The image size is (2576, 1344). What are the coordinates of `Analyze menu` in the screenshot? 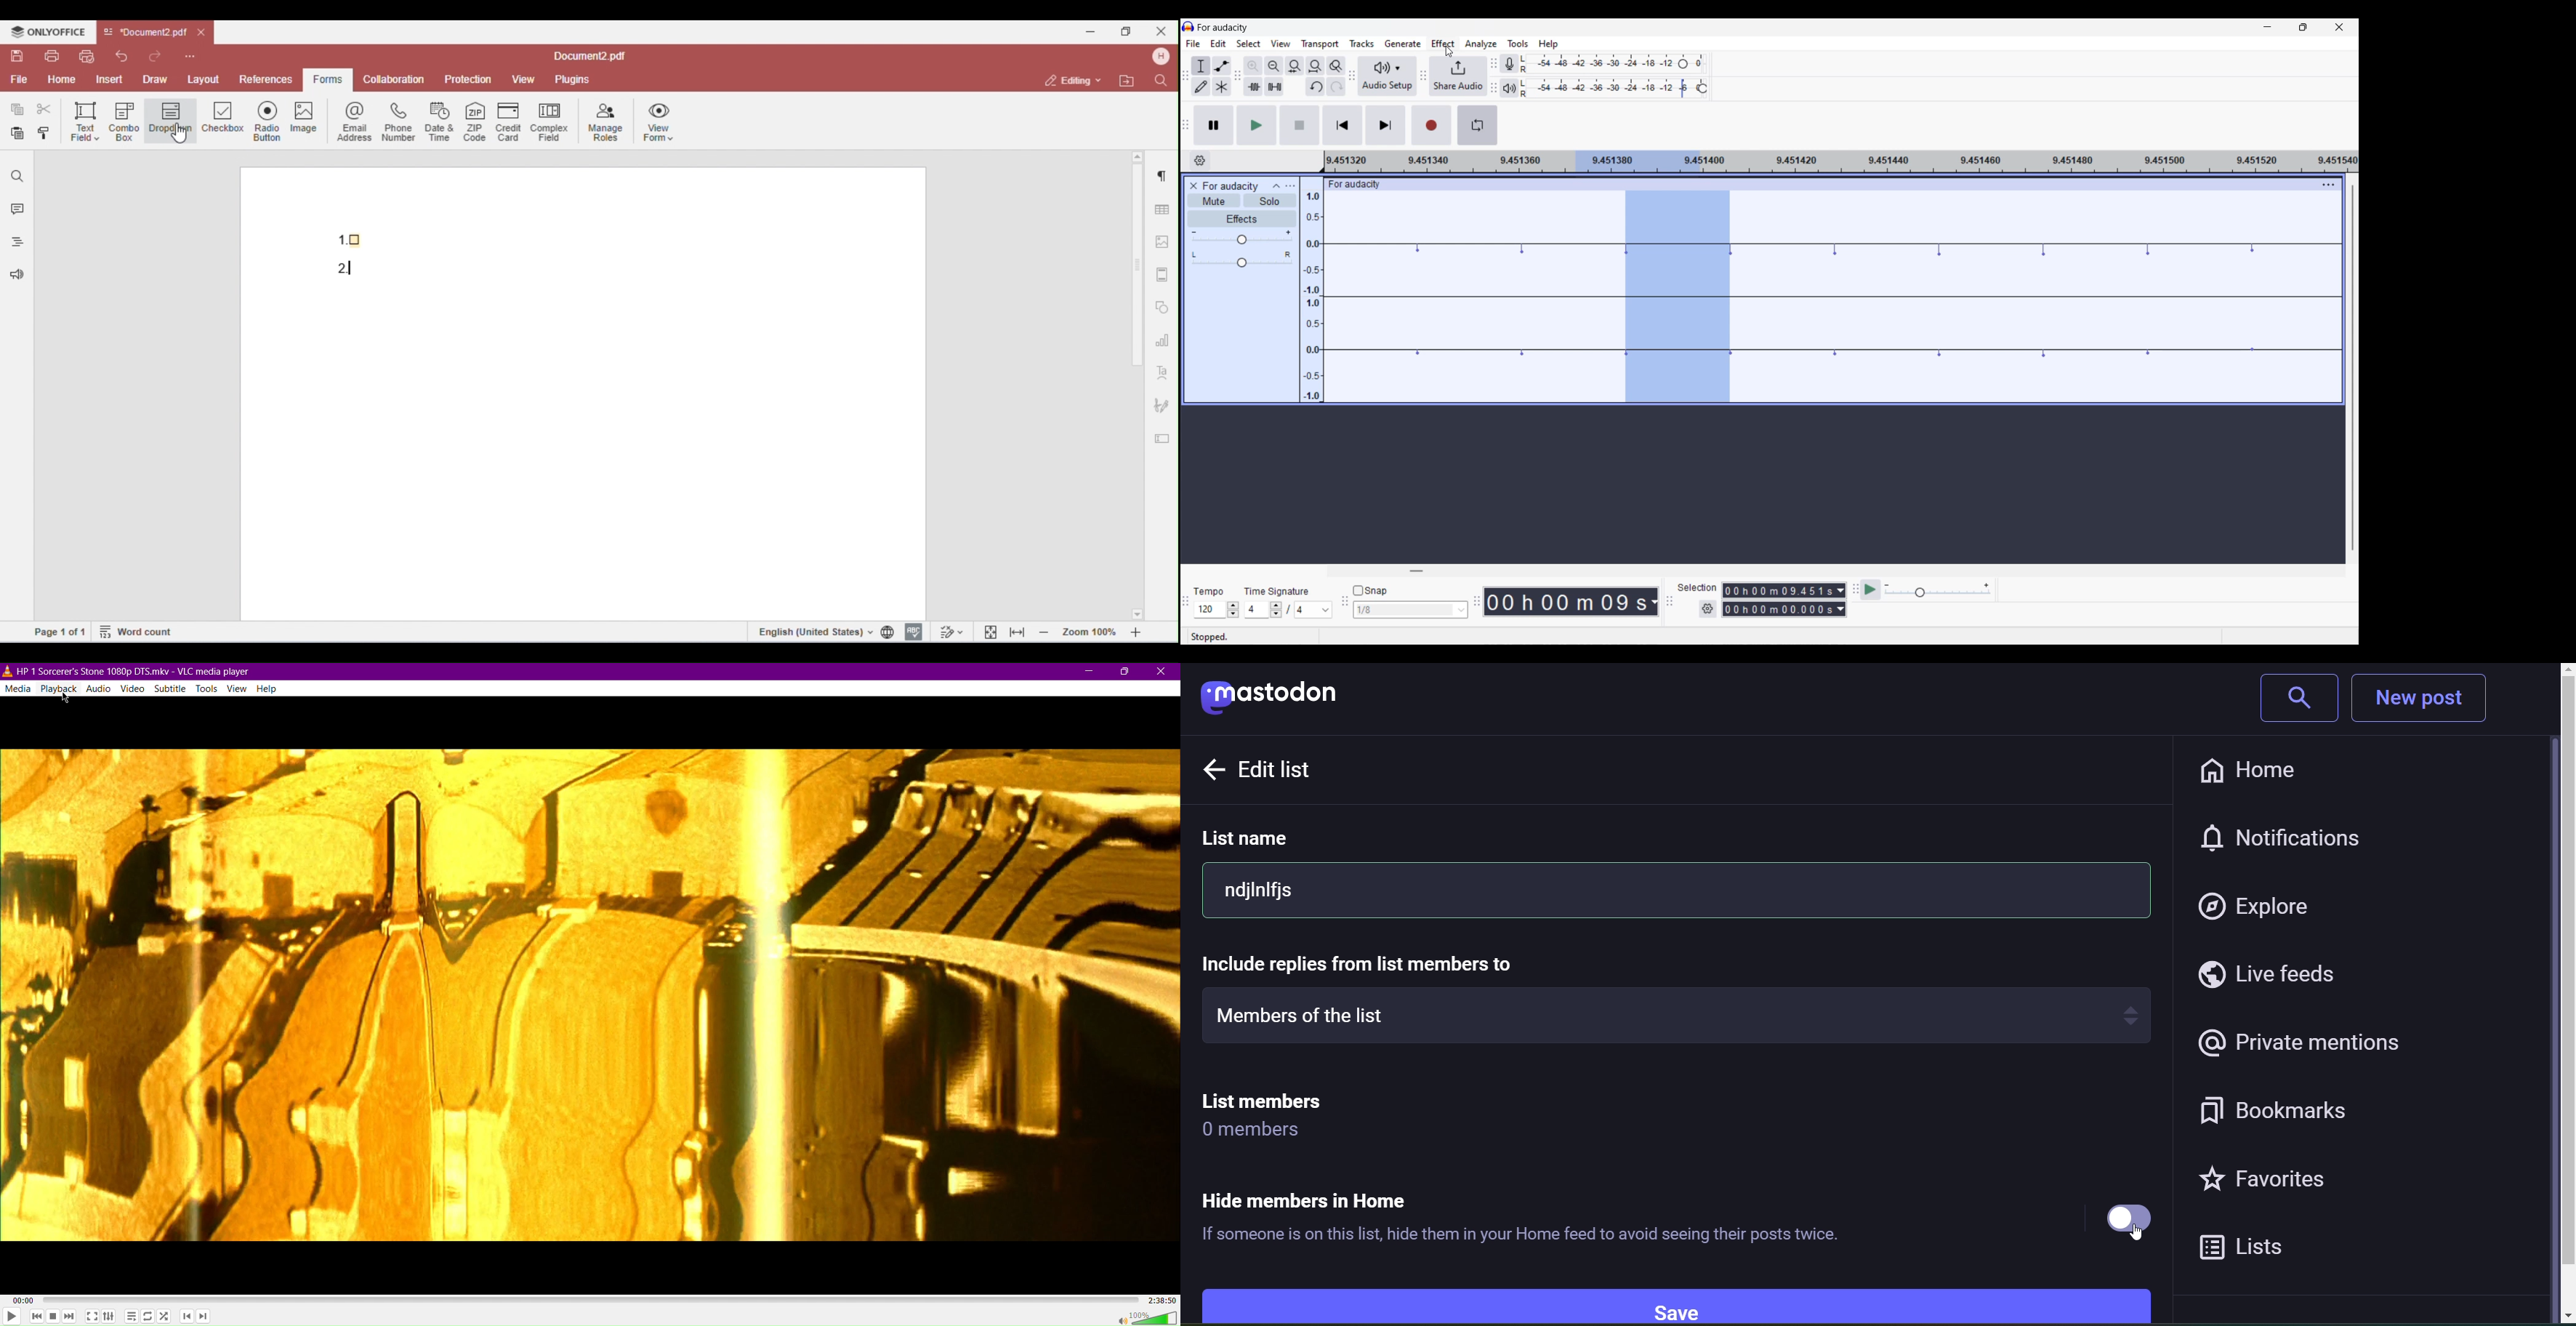 It's located at (1482, 44).